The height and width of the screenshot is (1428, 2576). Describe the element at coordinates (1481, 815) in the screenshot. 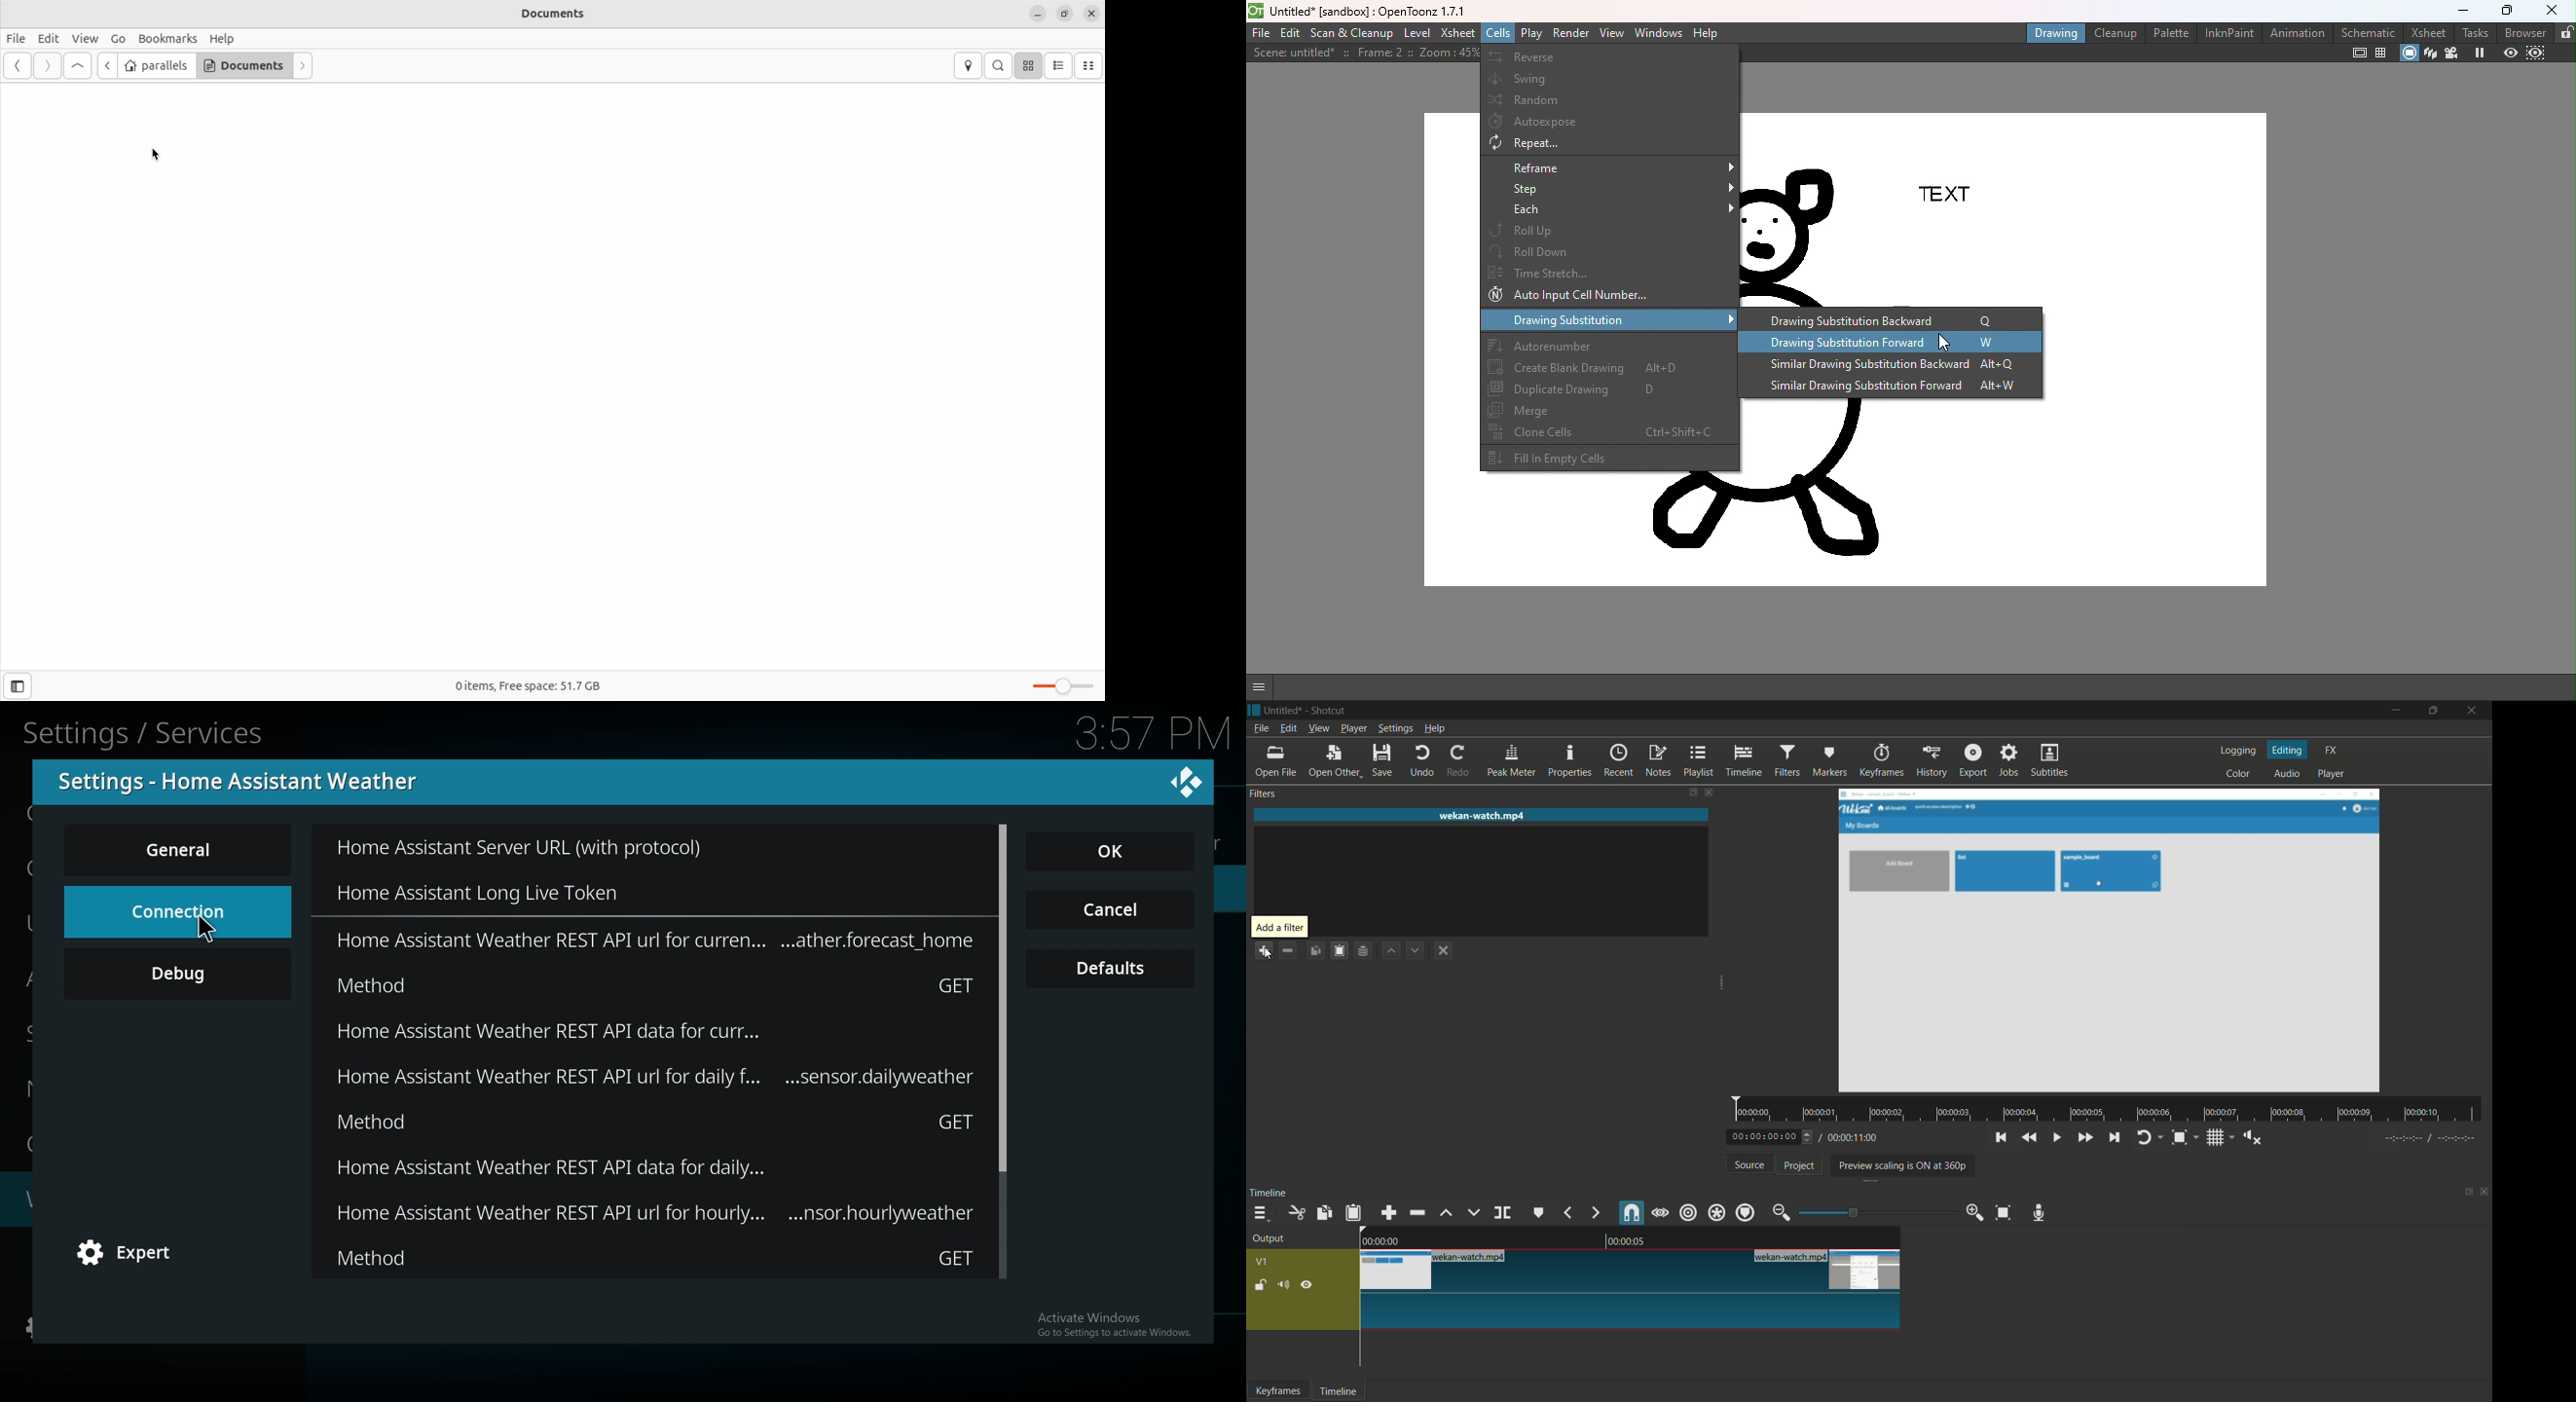

I see `imported file name` at that location.